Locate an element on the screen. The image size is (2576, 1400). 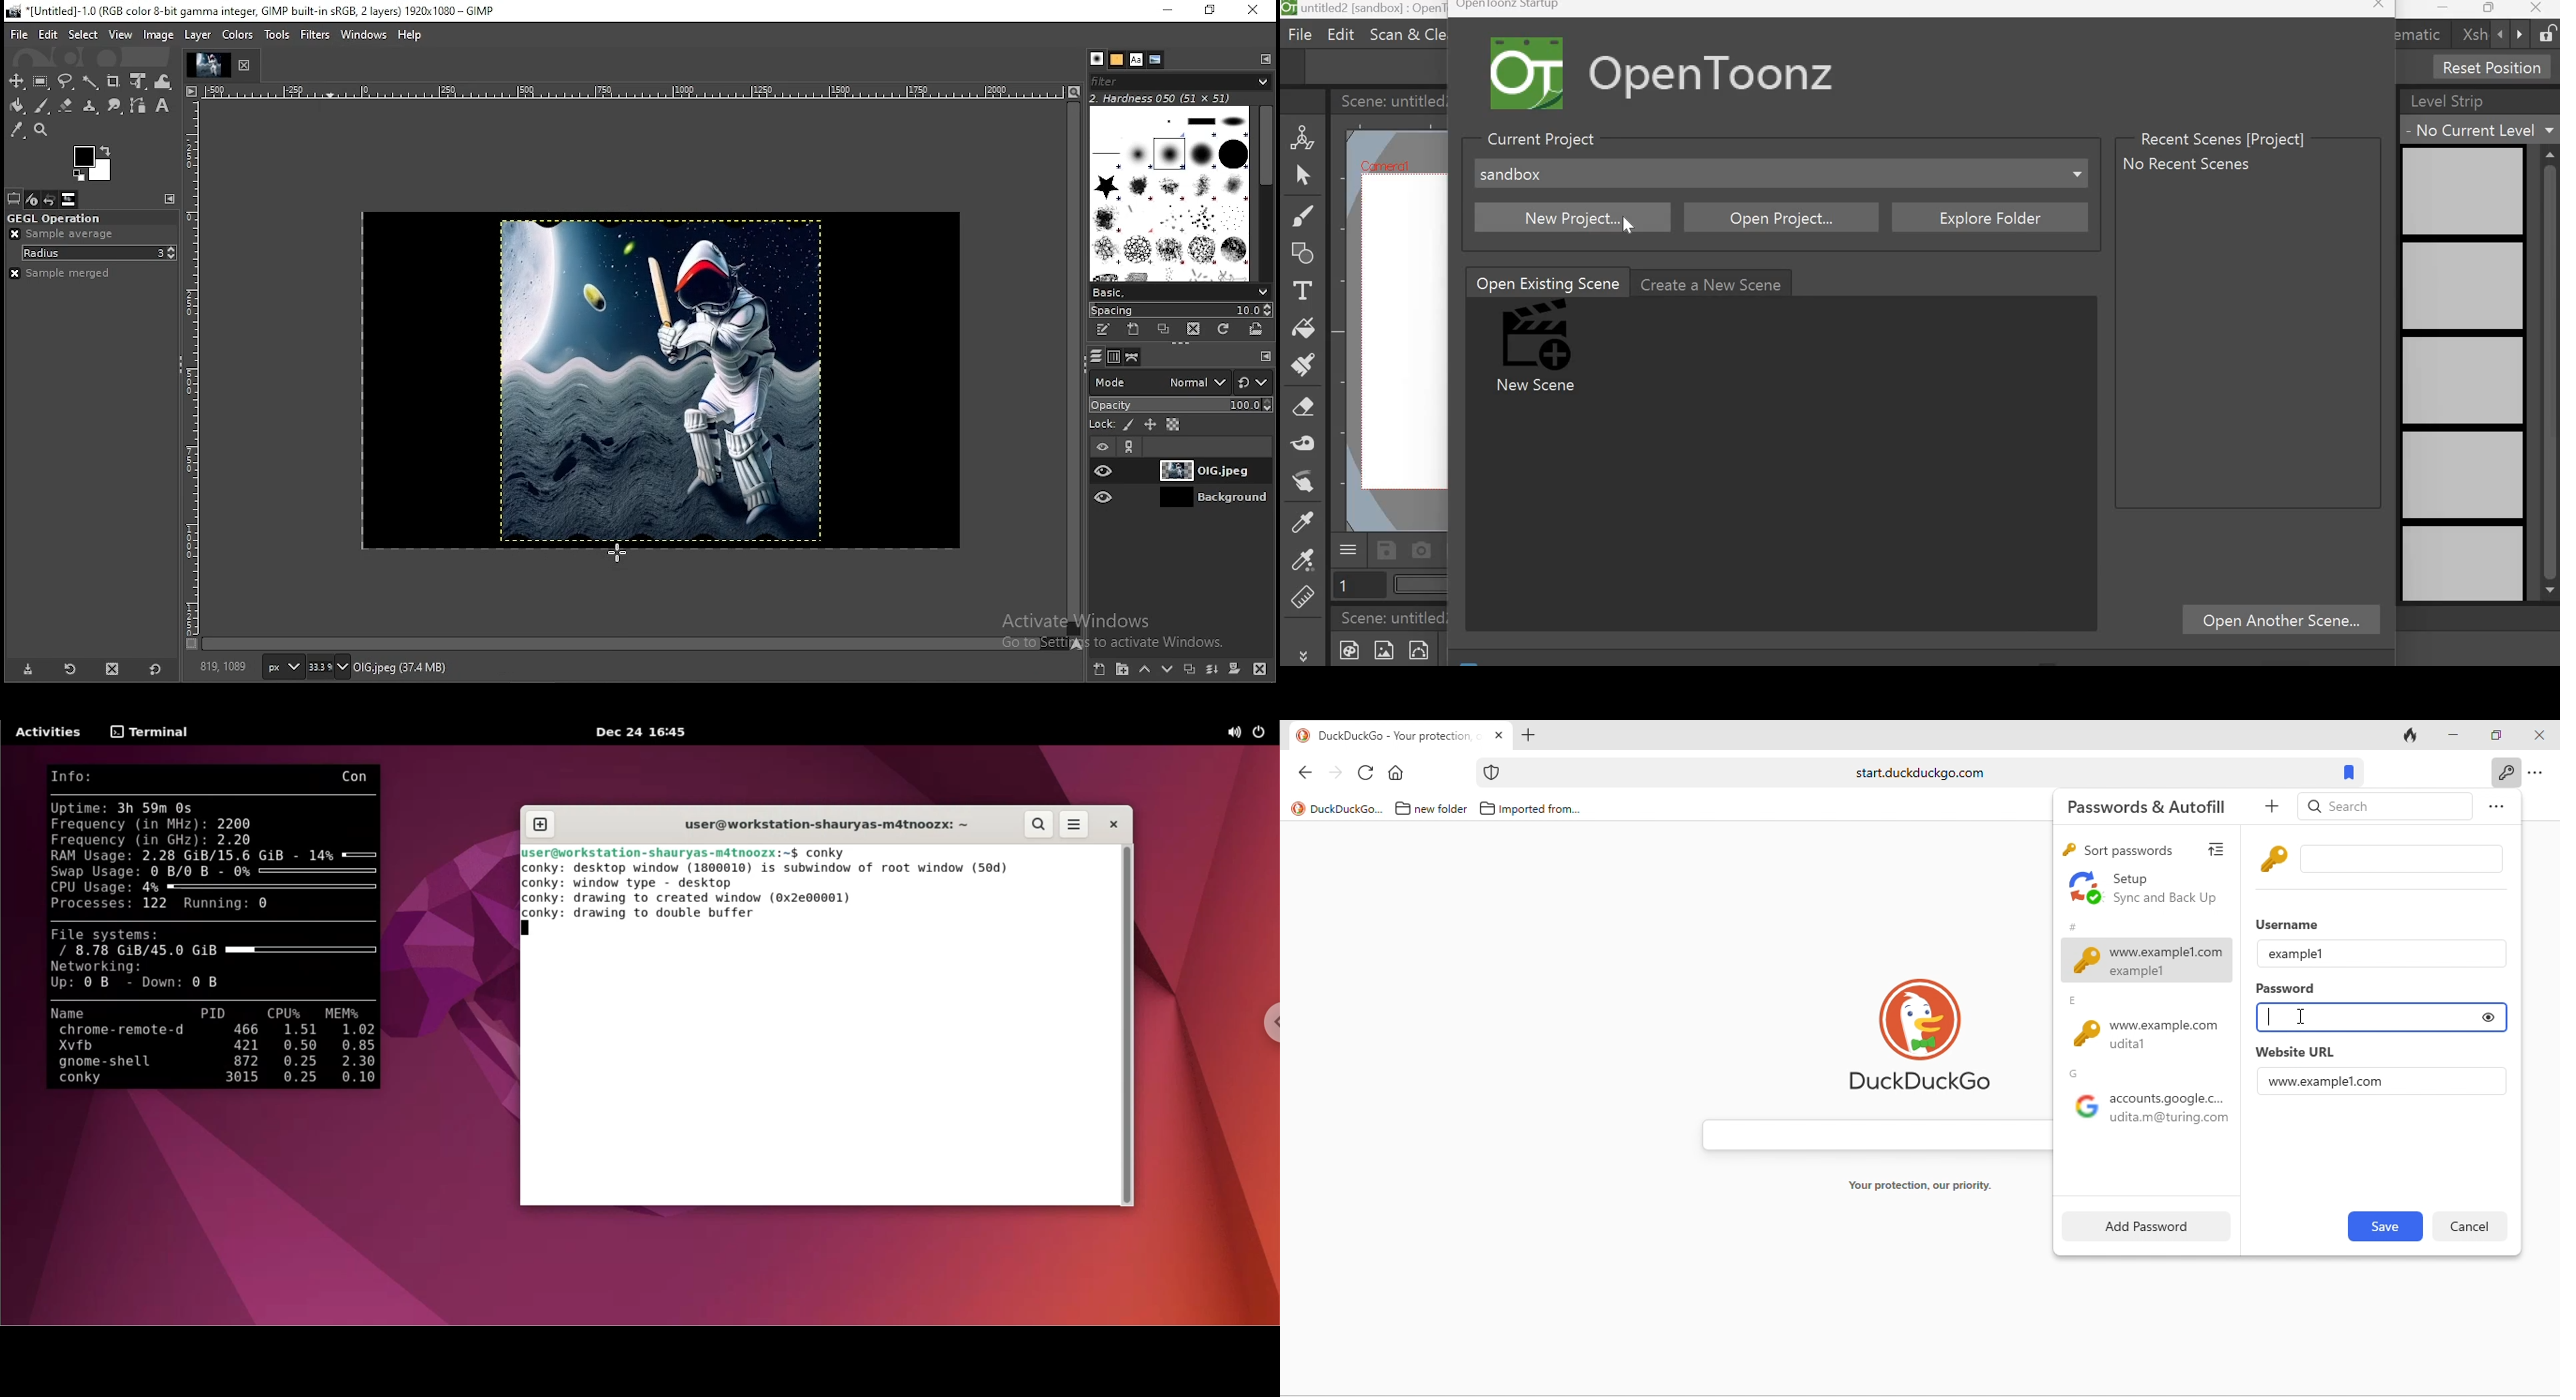
logo is located at coordinates (1303, 736).